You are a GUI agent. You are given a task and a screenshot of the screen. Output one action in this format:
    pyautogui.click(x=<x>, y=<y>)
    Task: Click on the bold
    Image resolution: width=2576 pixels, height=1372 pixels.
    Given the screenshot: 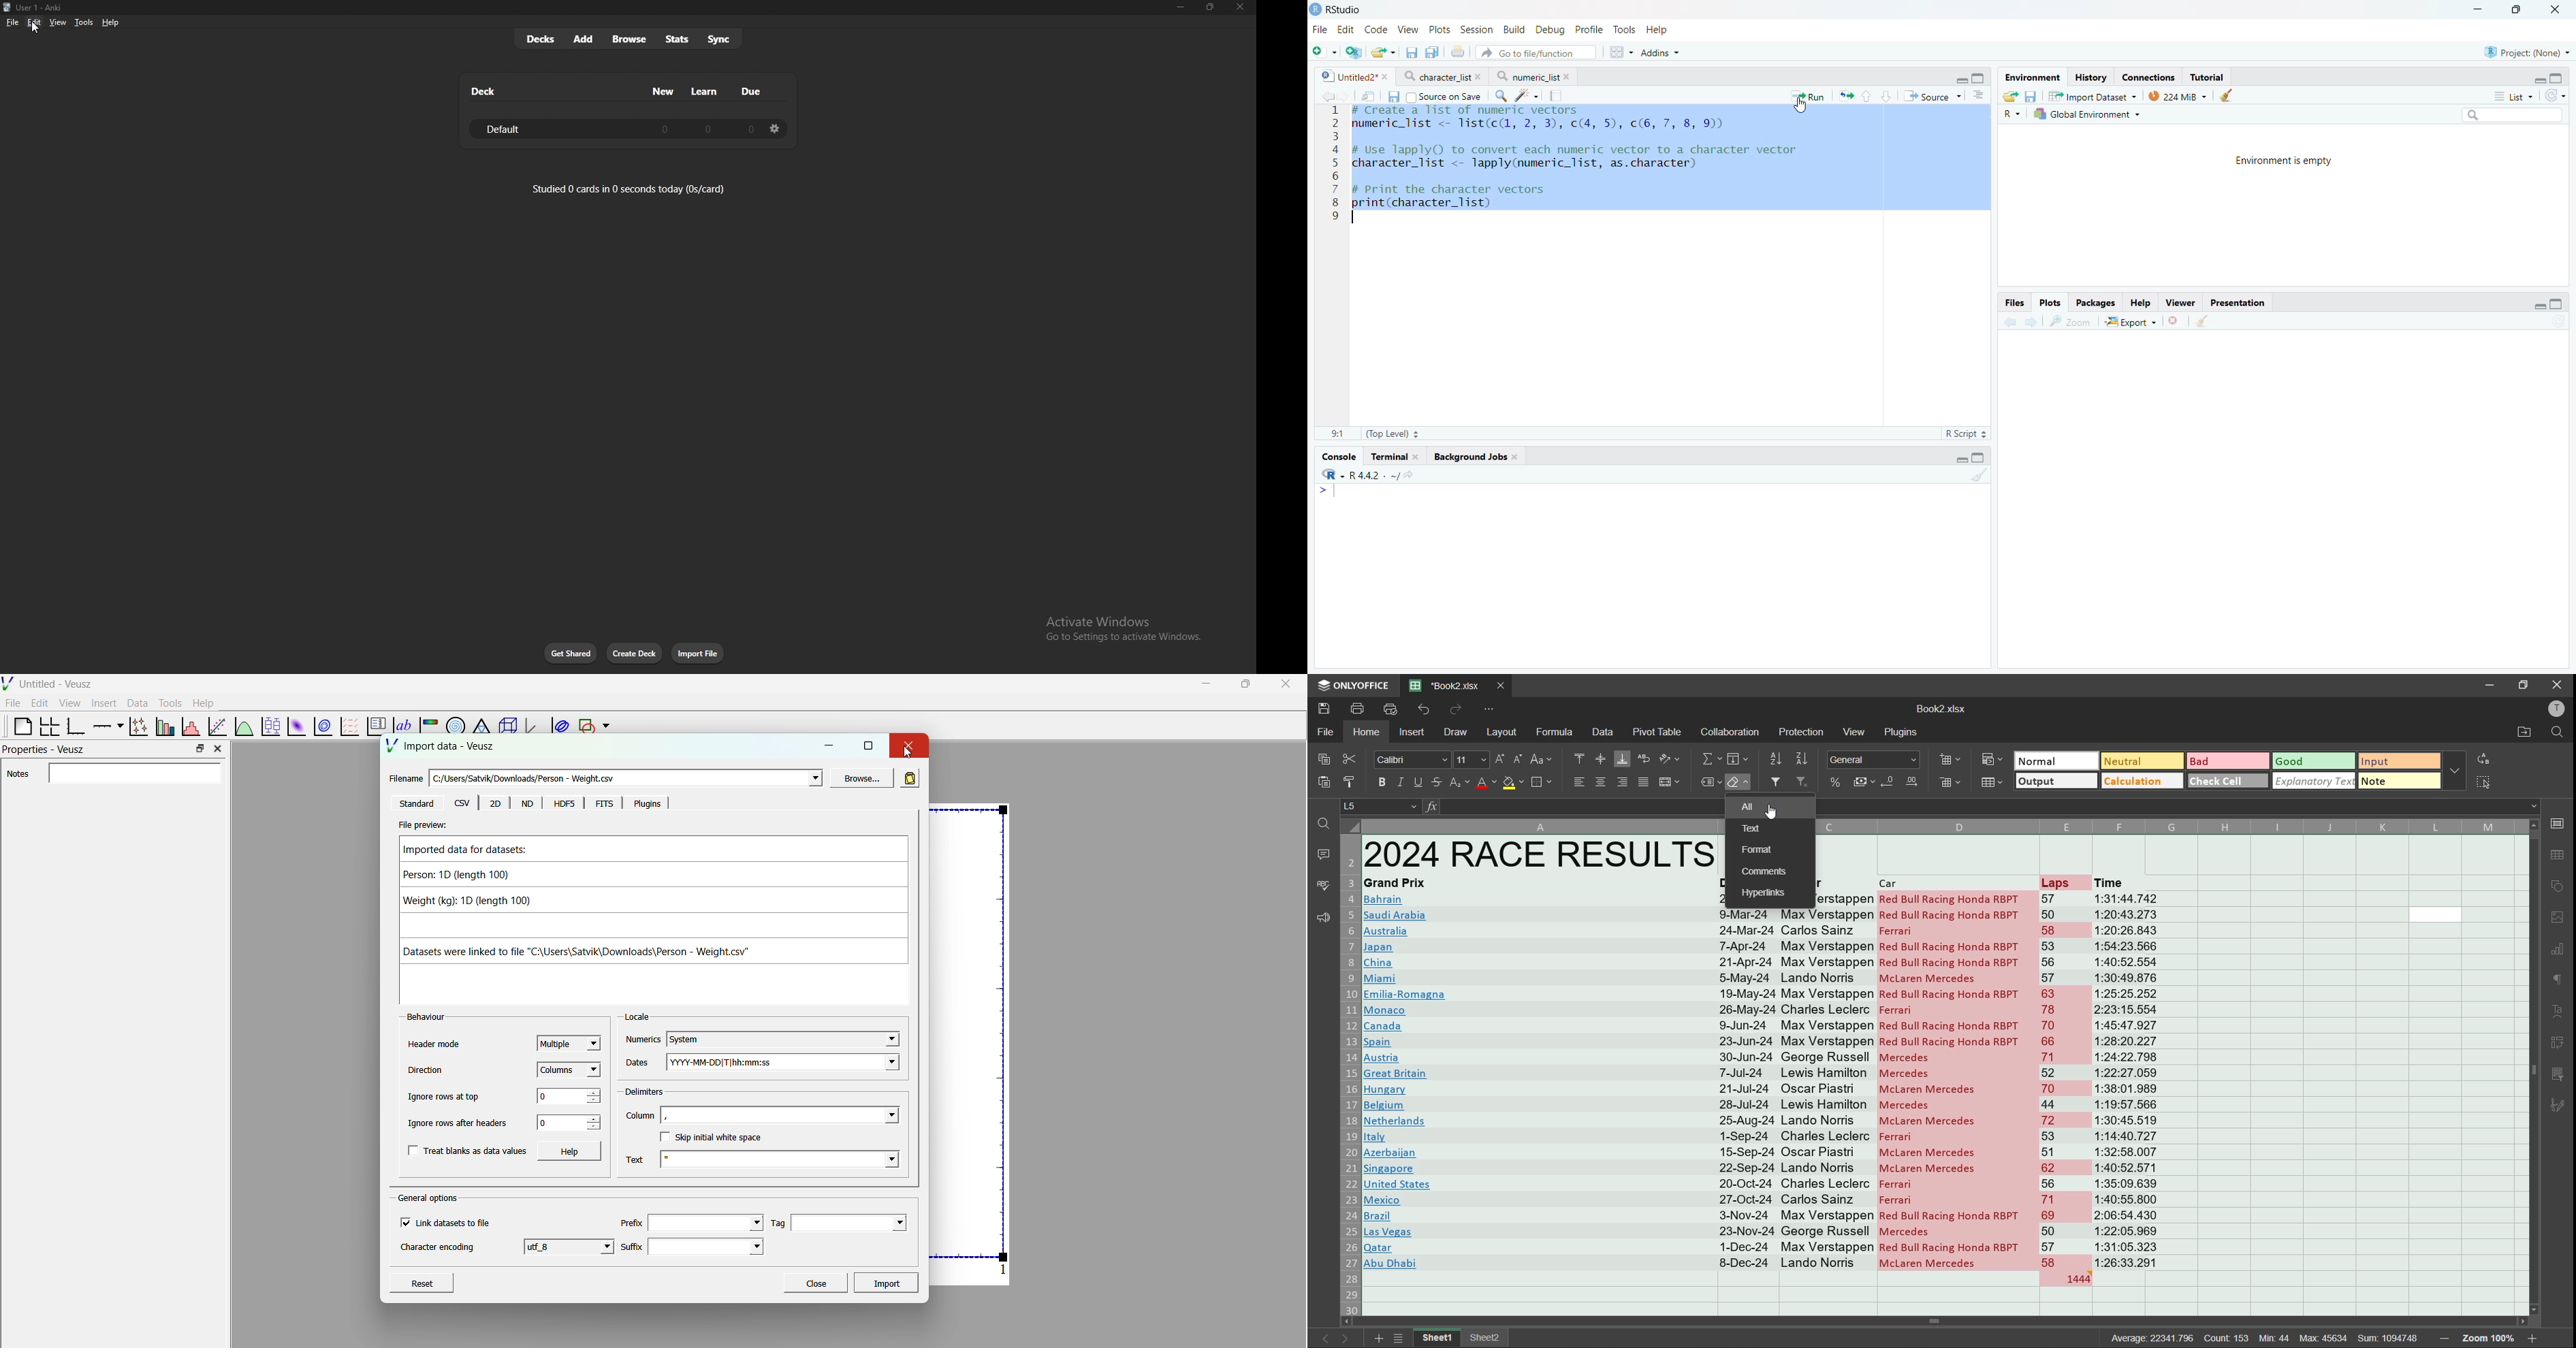 What is the action you would take?
    pyautogui.click(x=1379, y=782)
    